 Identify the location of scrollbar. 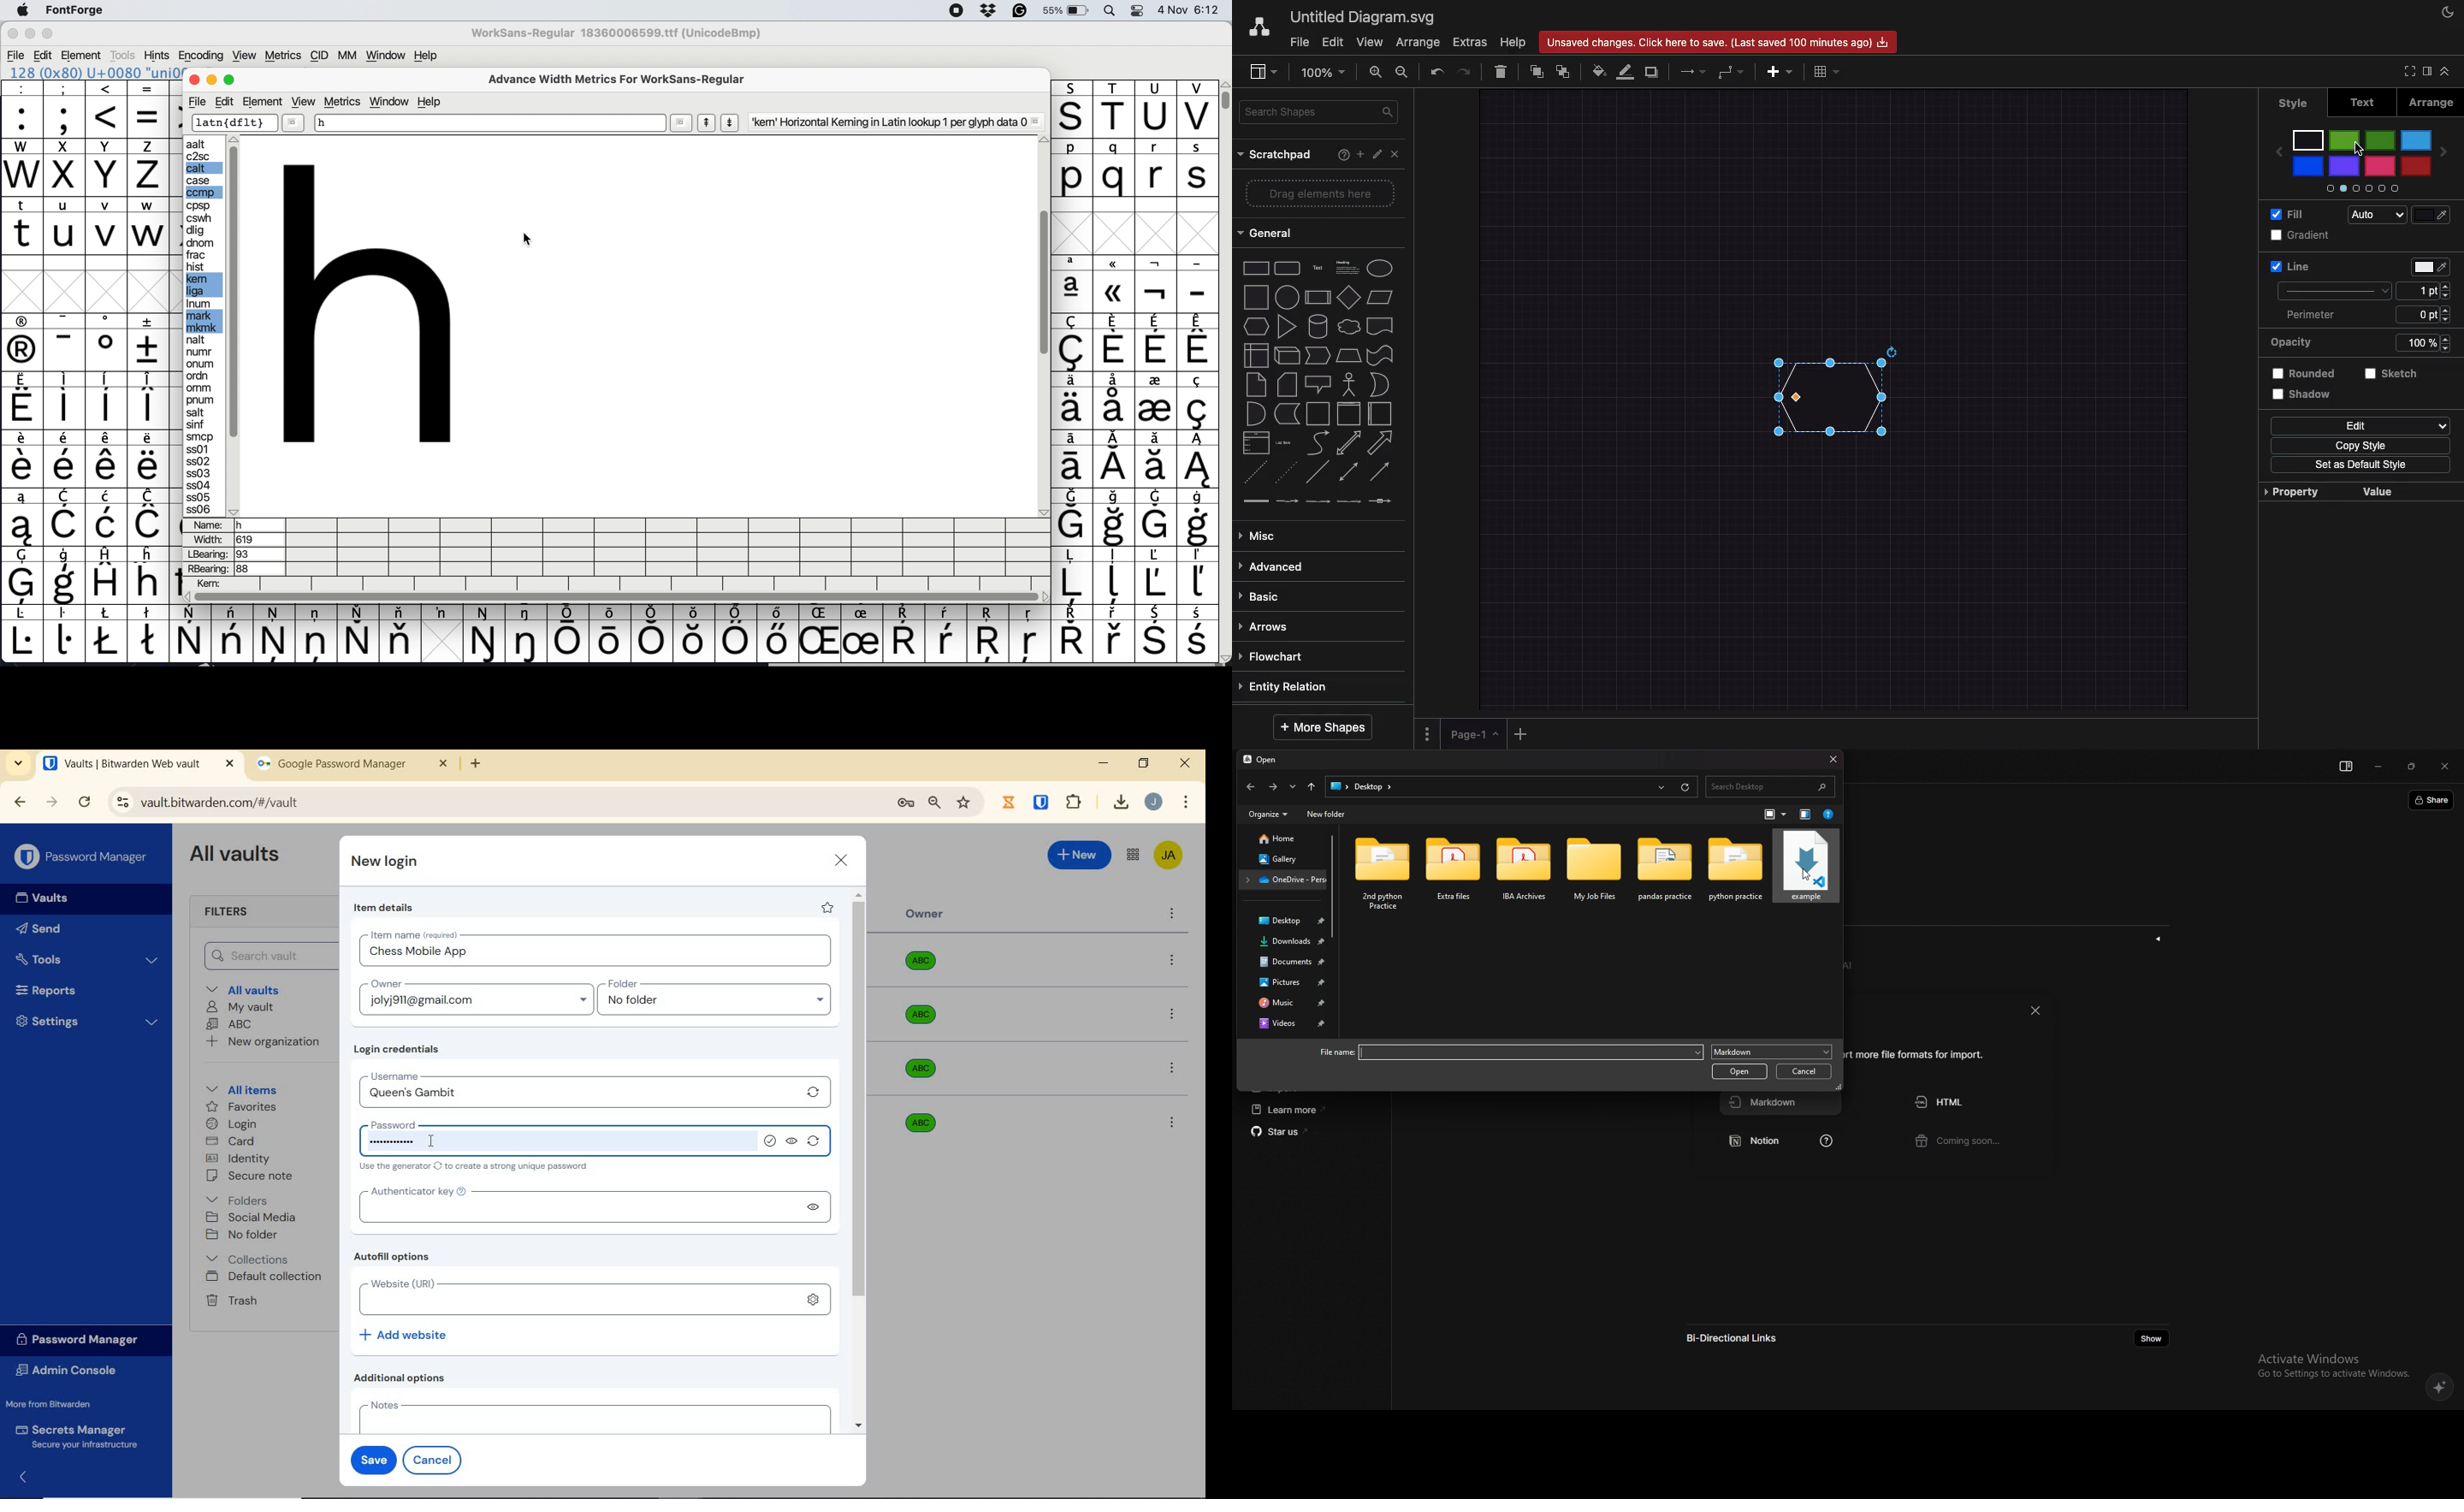
(861, 1160).